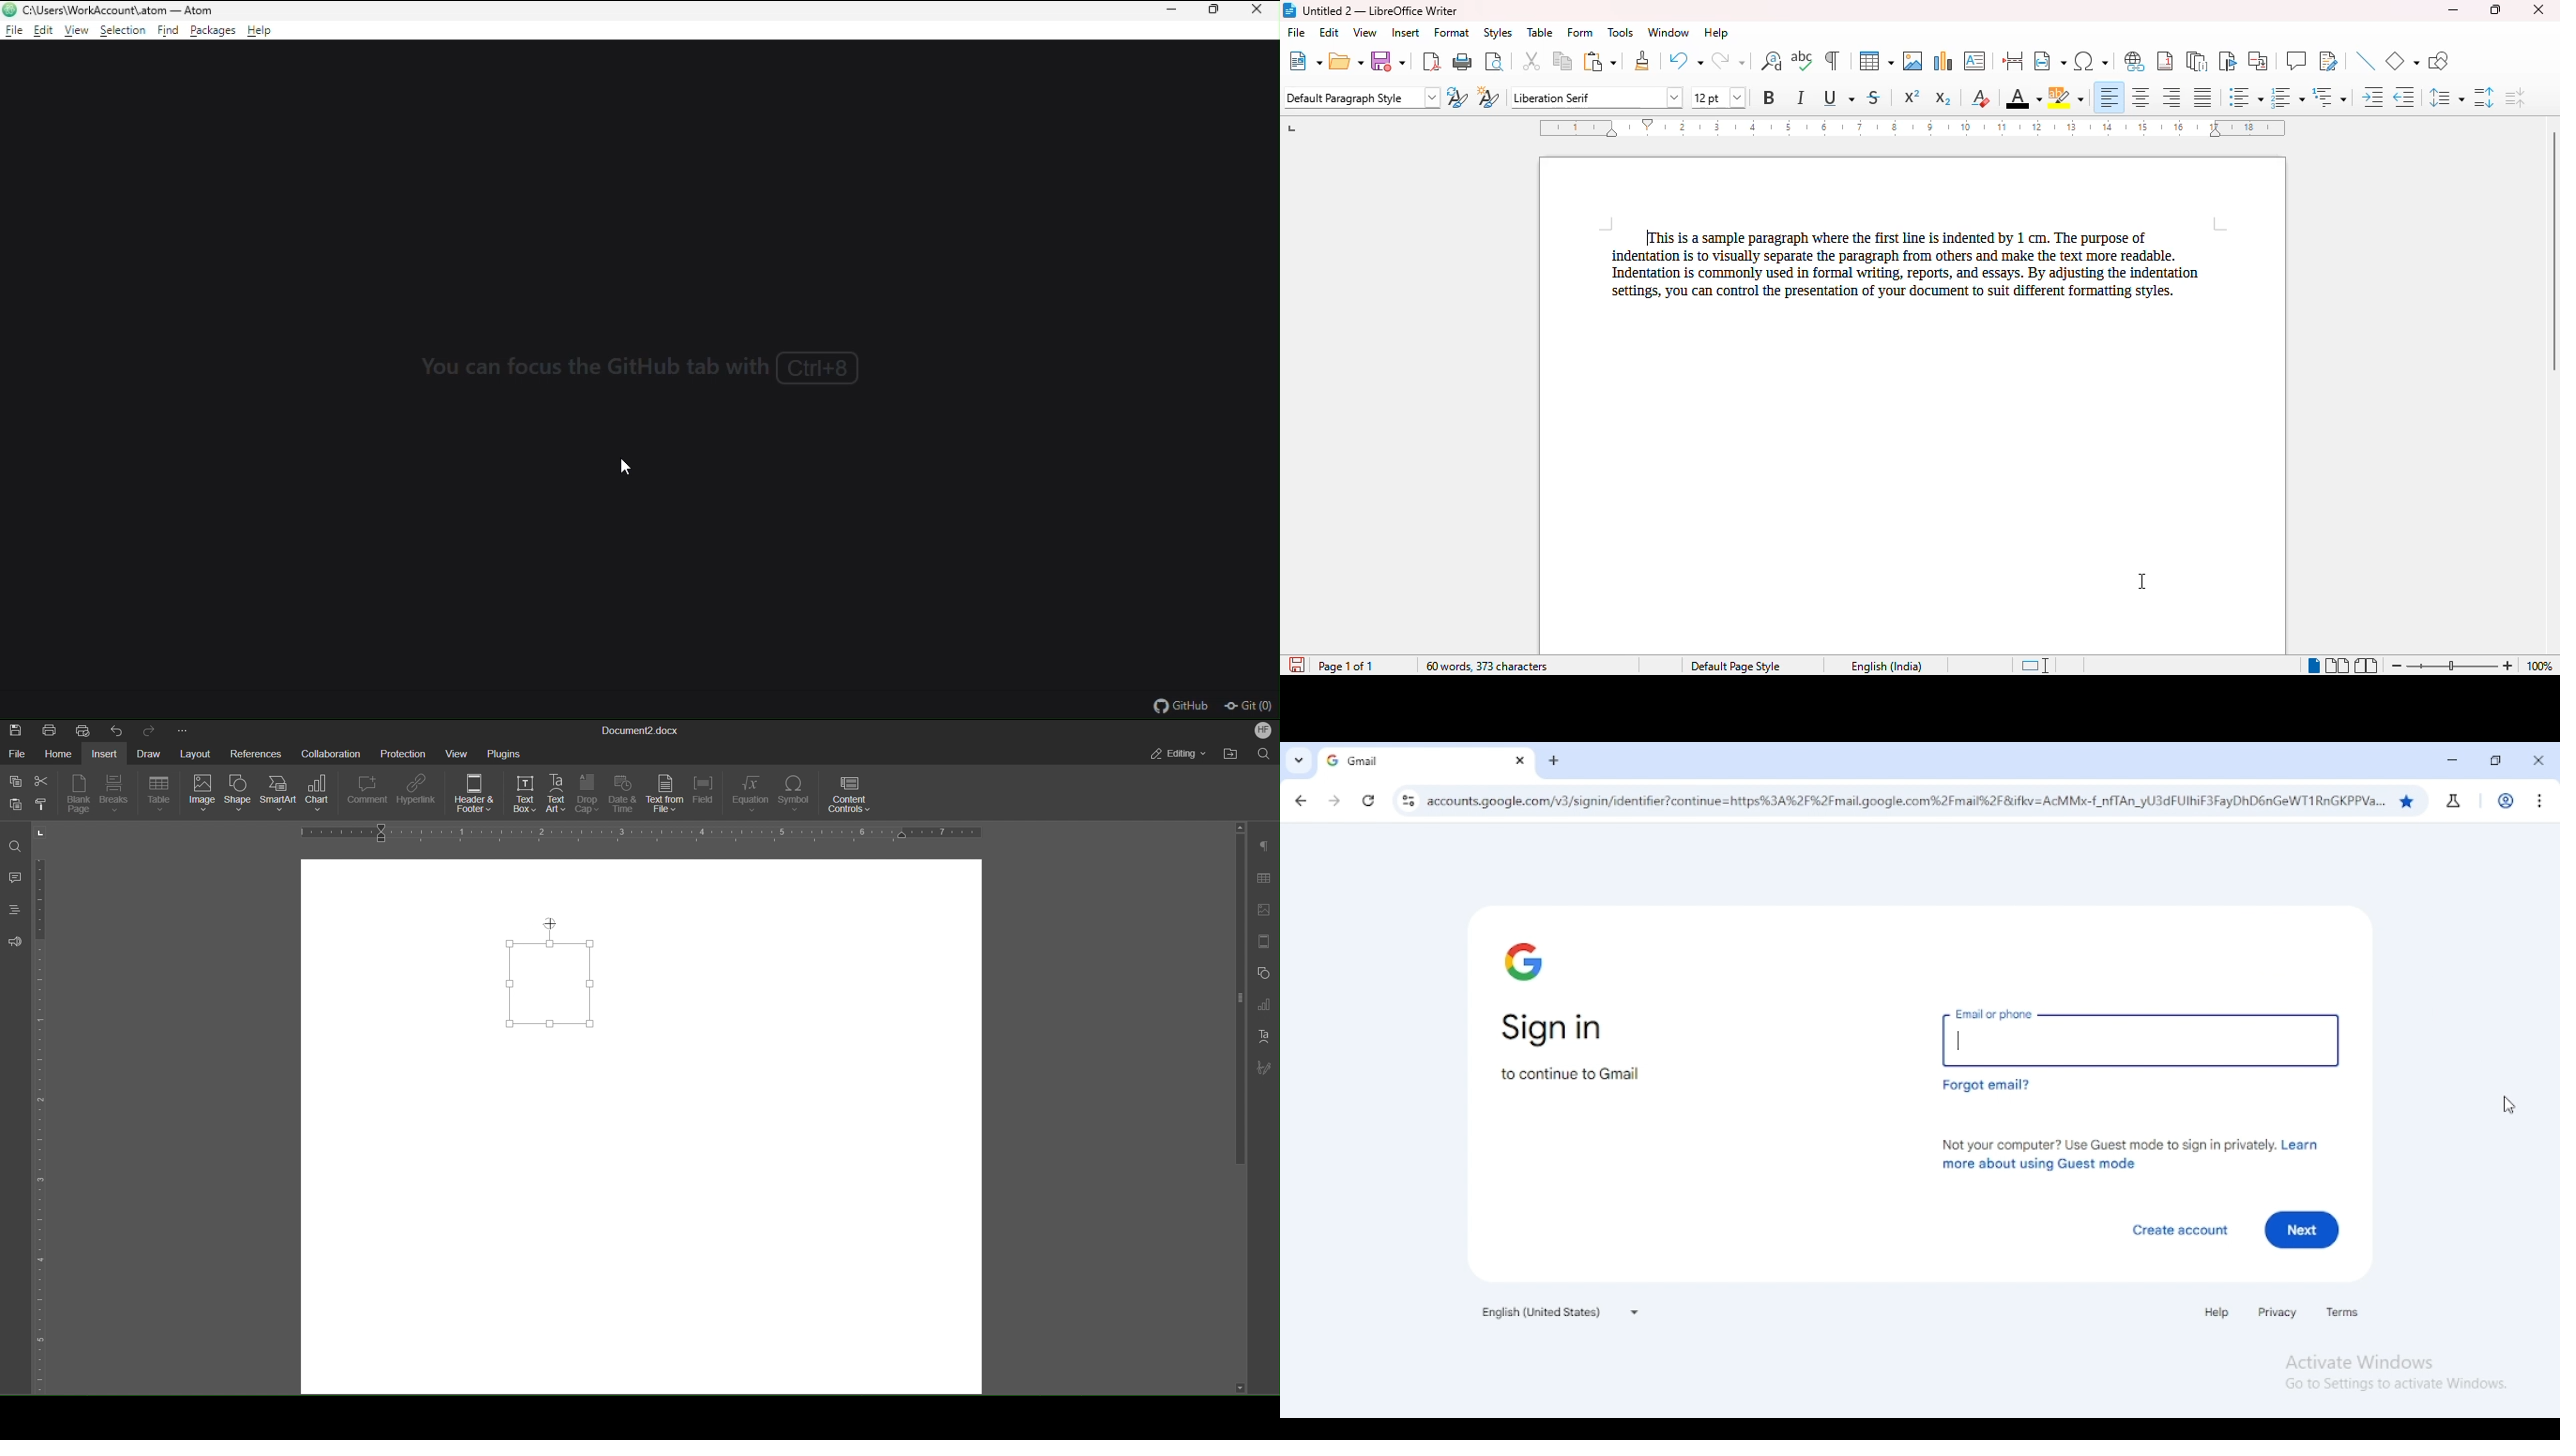 The height and width of the screenshot is (1456, 2576). I want to click on page 1 of 1, so click(1346, 667).